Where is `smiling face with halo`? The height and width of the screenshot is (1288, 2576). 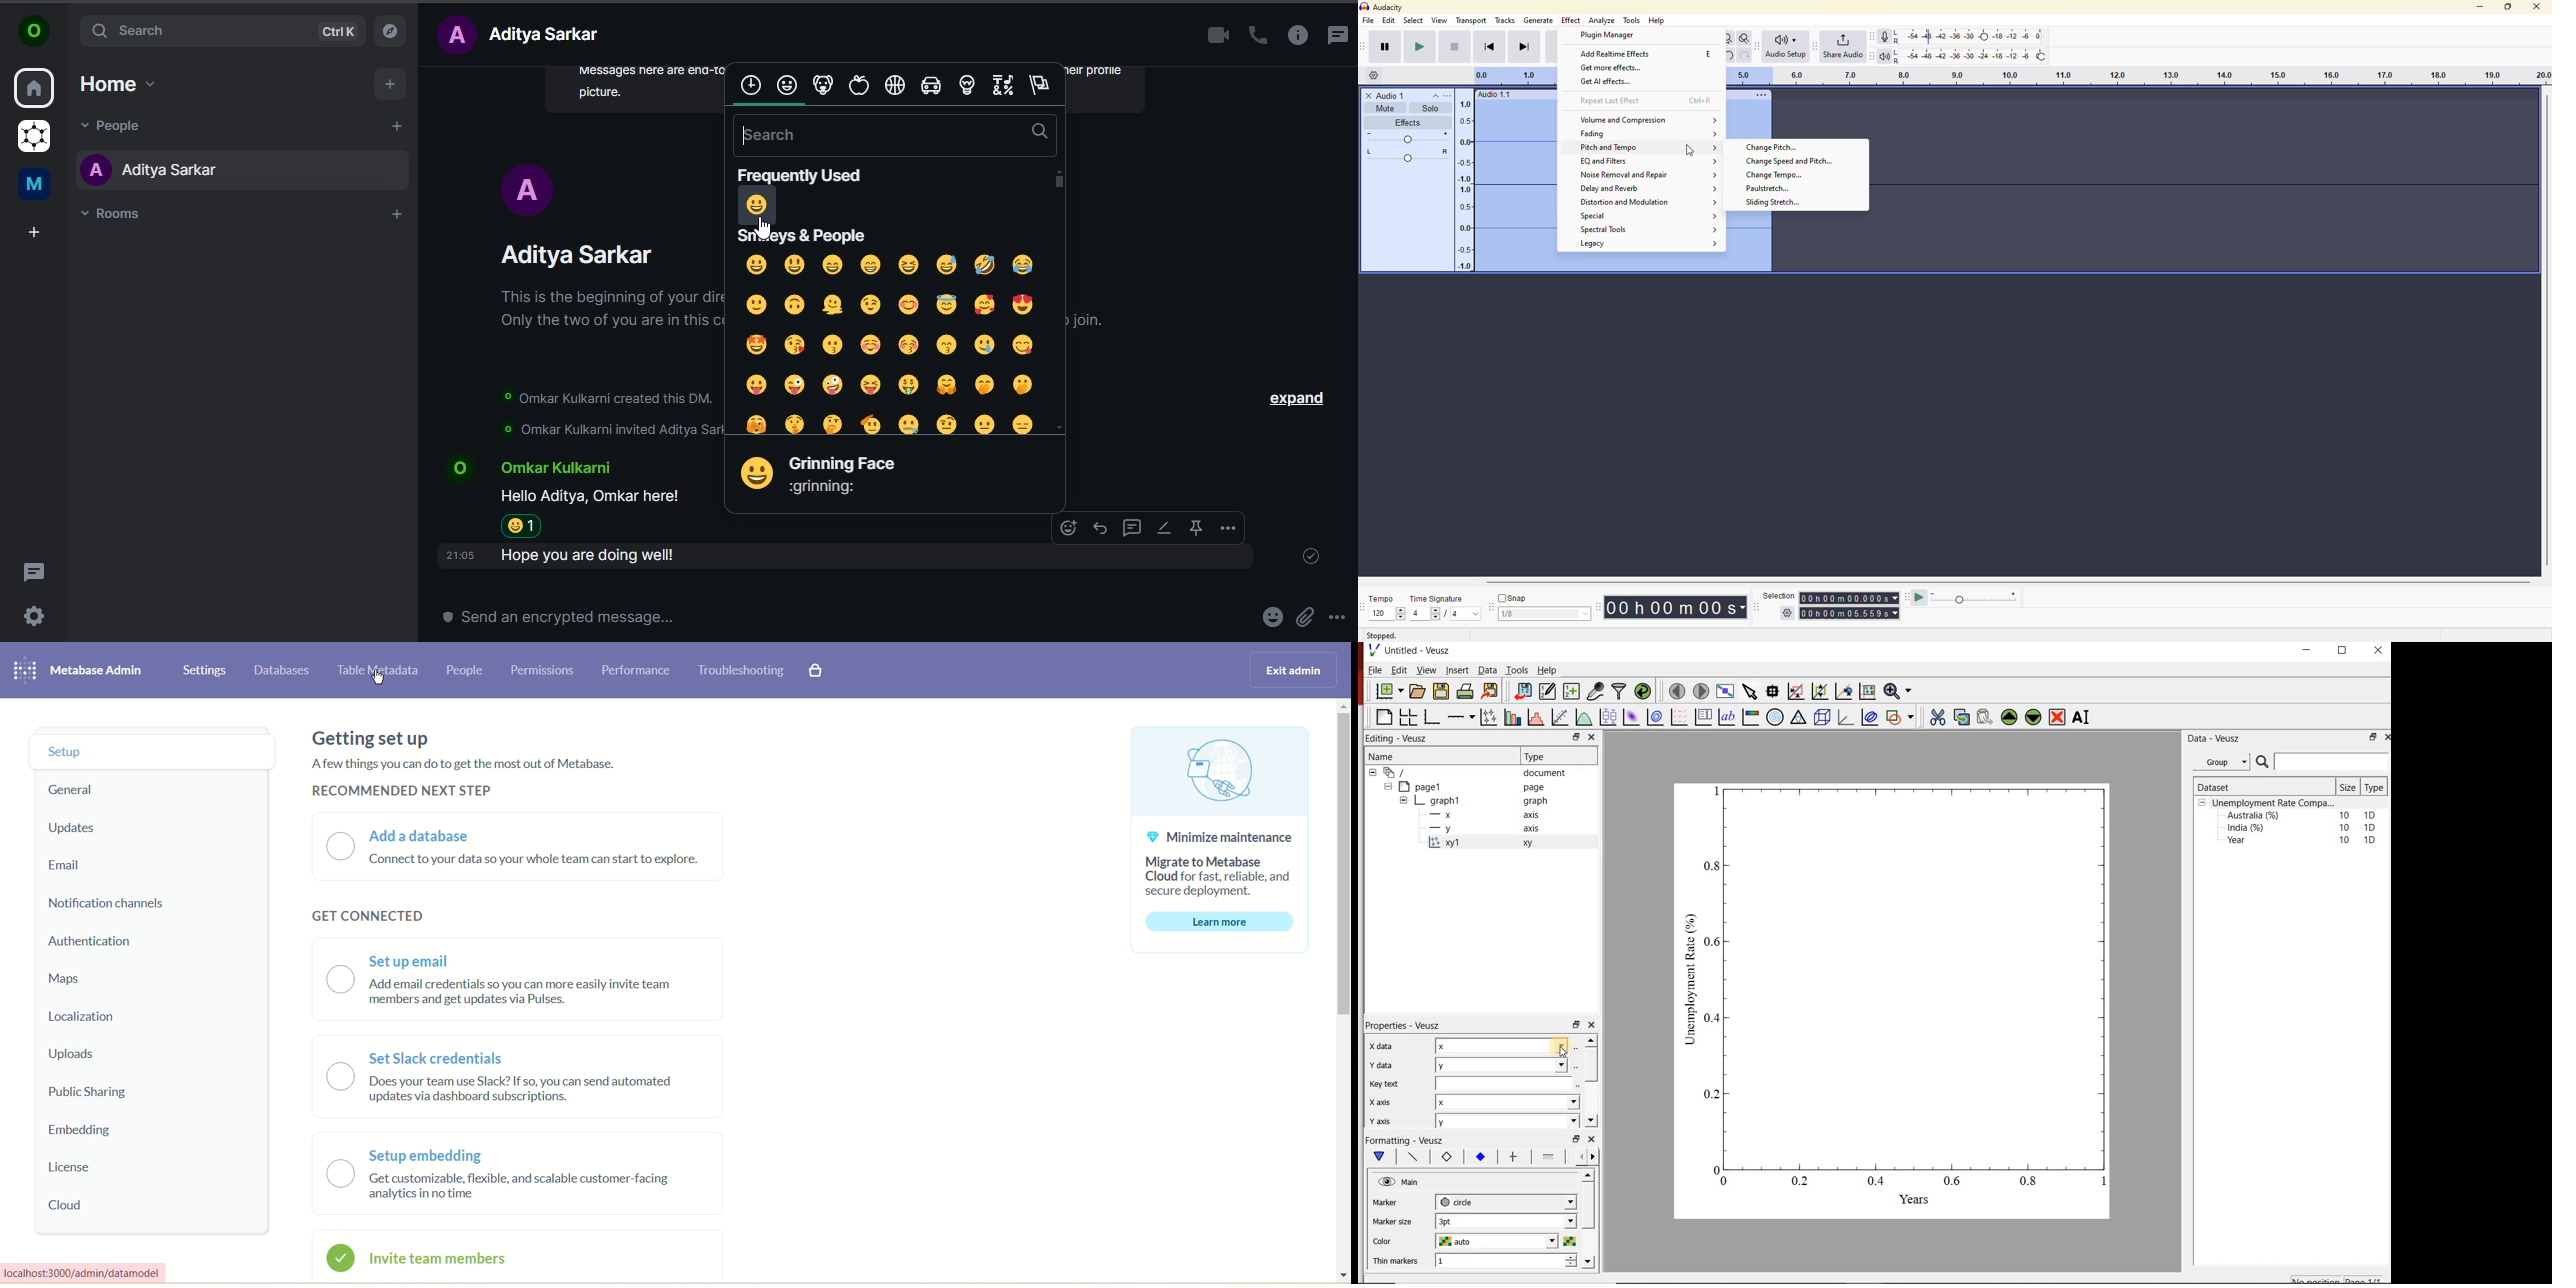
smiling face with halo is located at coordinates (946, 304).